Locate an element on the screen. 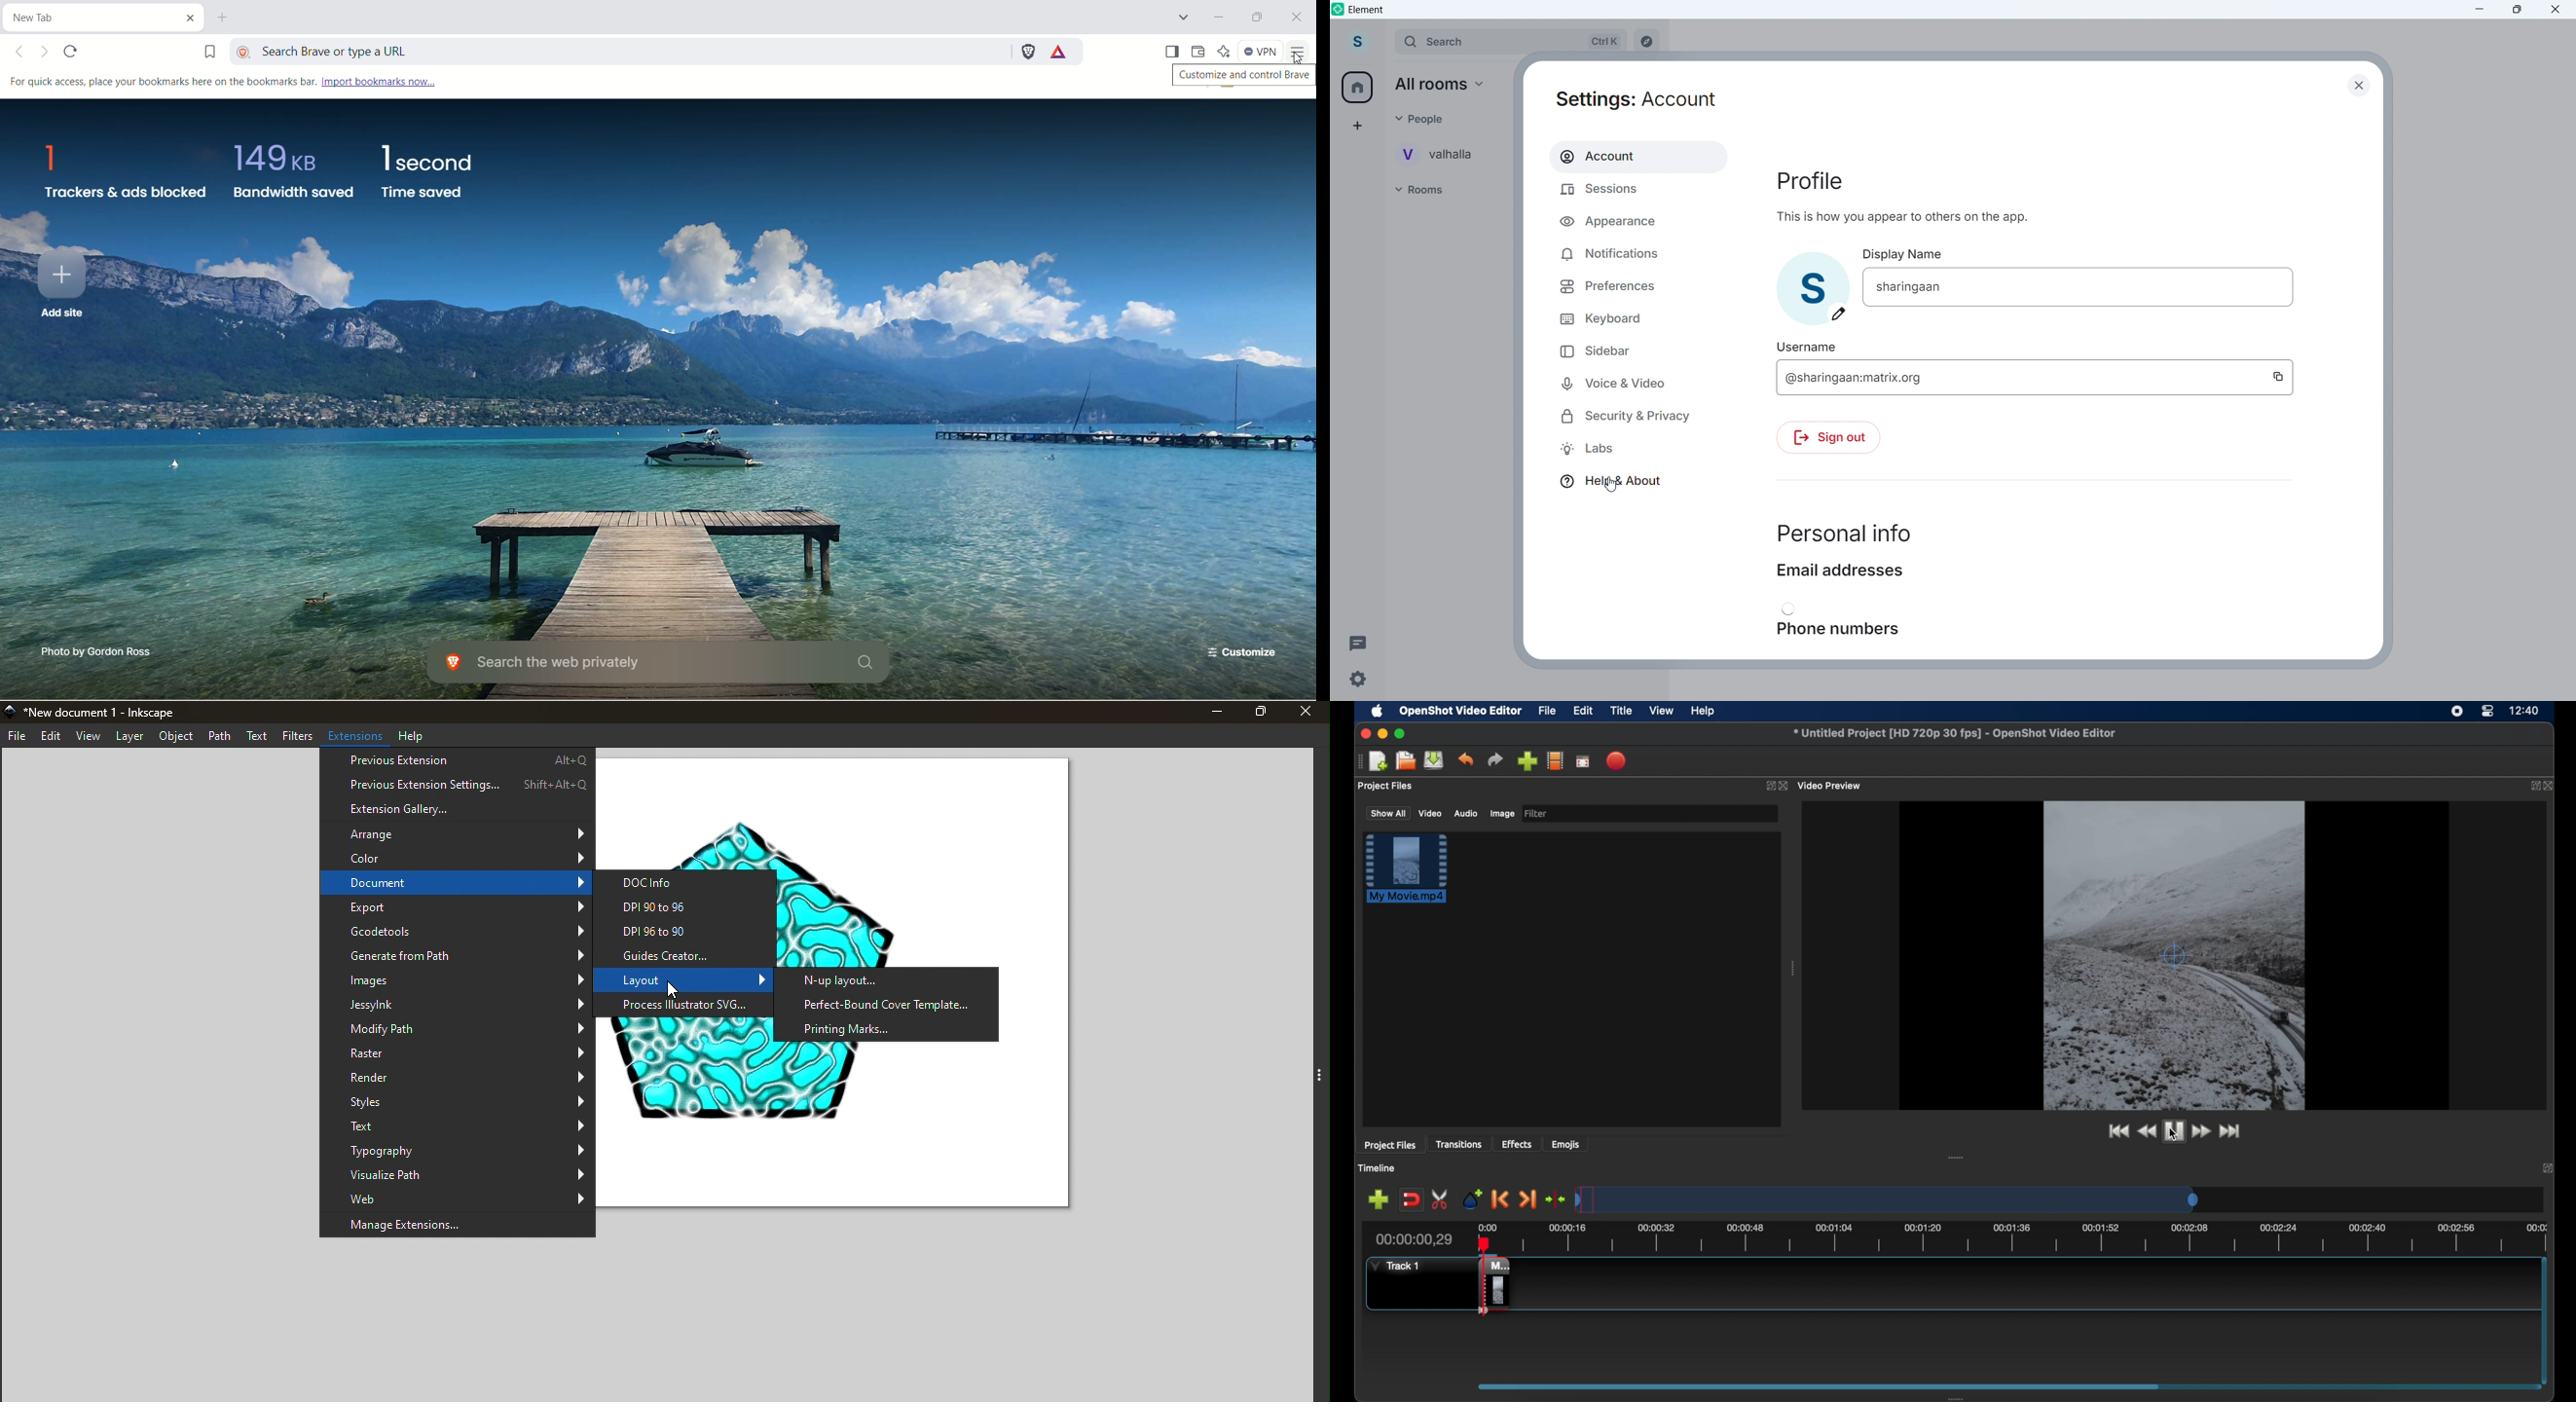 This screenshot has width=2576, height=1428. Layout is located at coordinates (690, 980).